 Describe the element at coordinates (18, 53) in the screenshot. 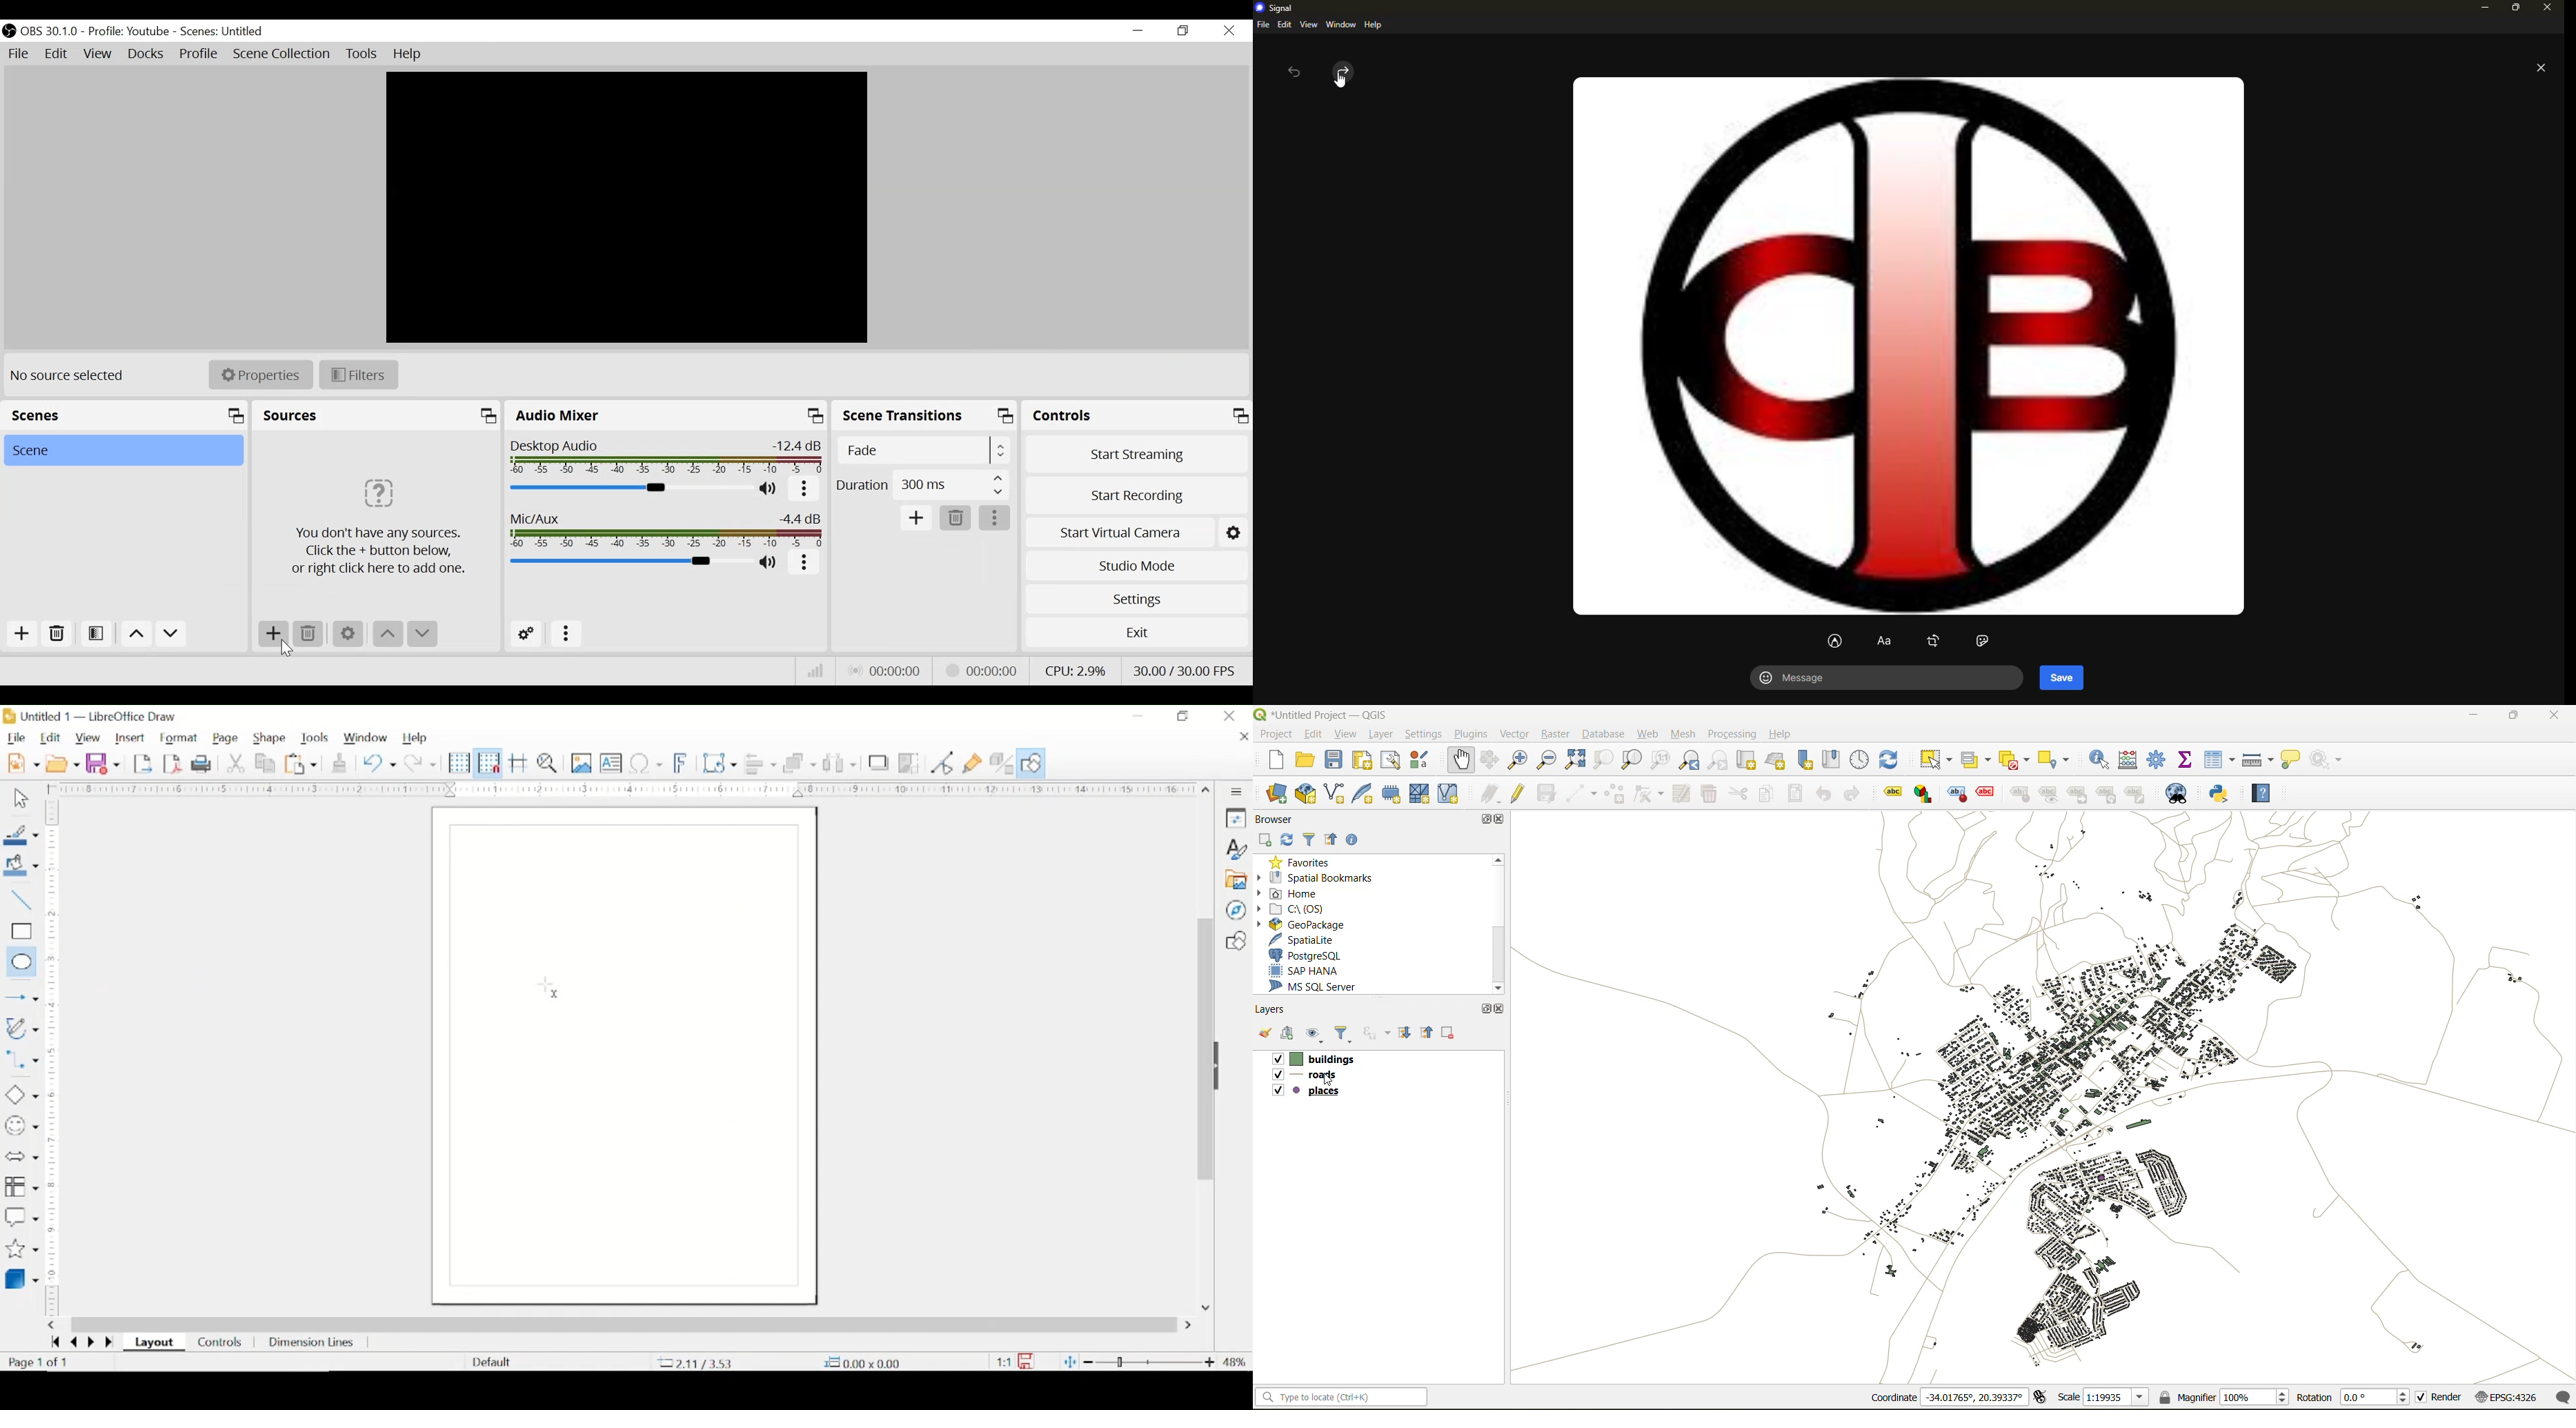

I see `File` at that location.